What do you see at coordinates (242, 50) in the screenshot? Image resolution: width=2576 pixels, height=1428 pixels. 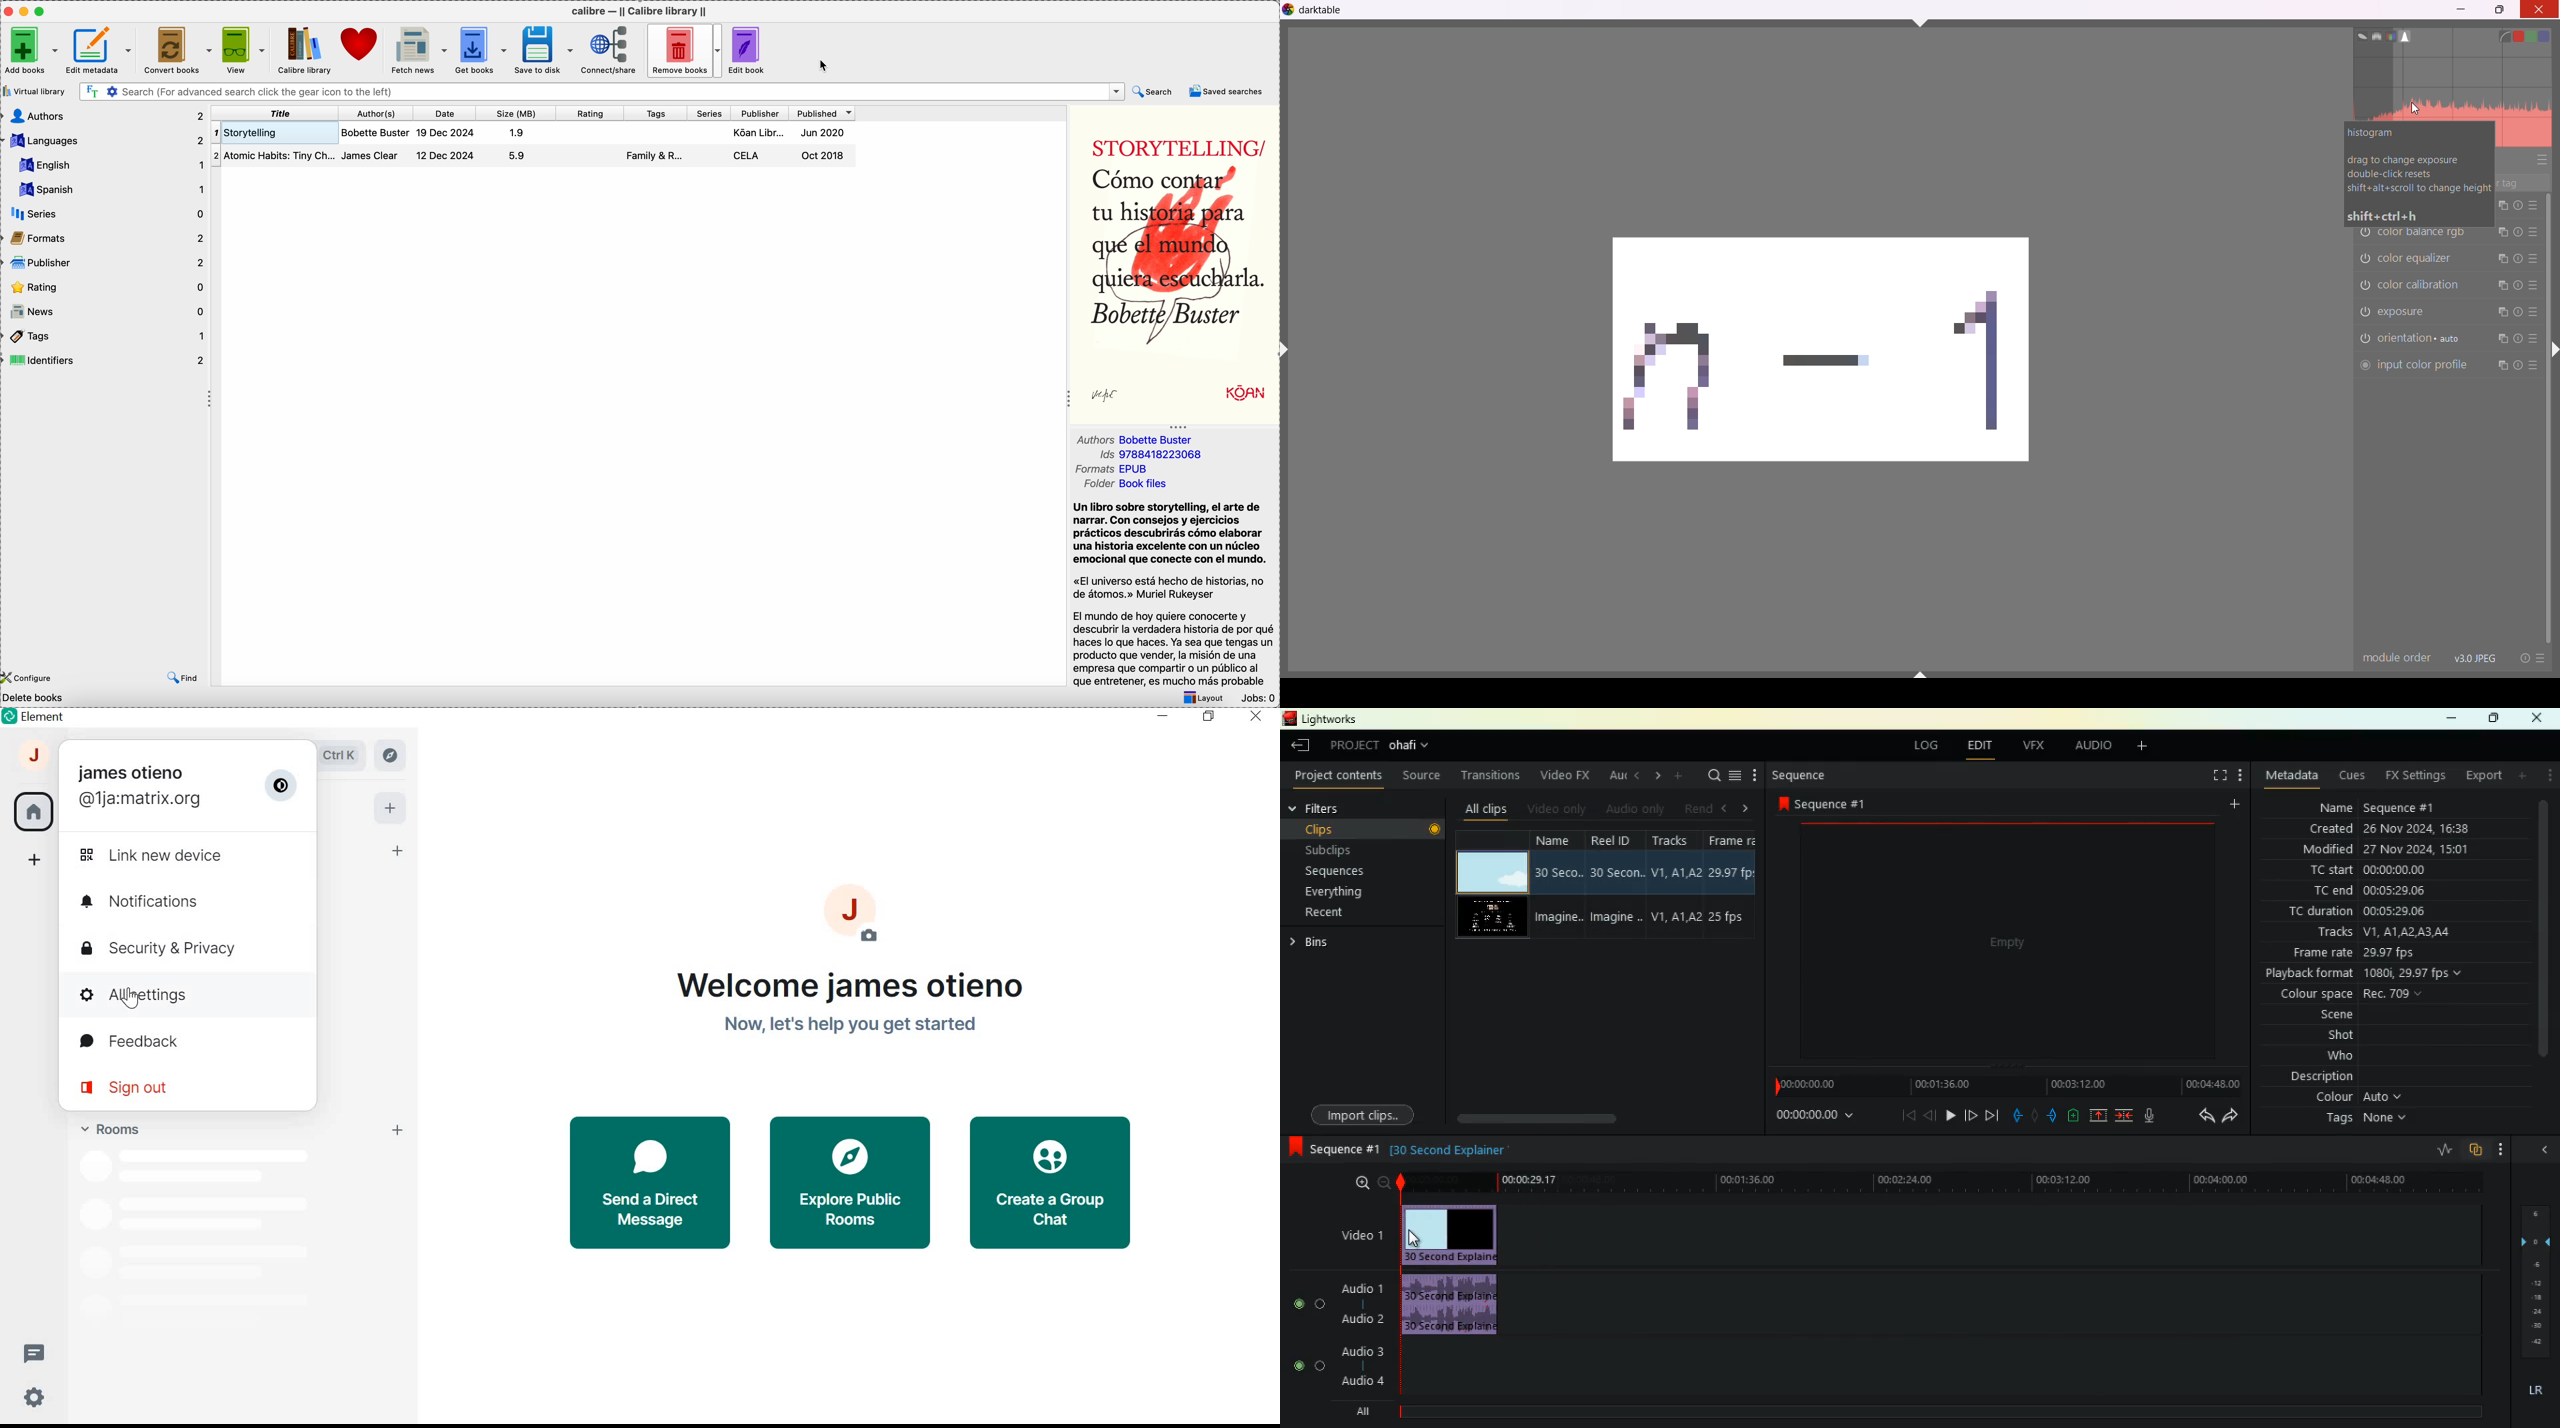 I see `view` at bounding box center [242, 50].